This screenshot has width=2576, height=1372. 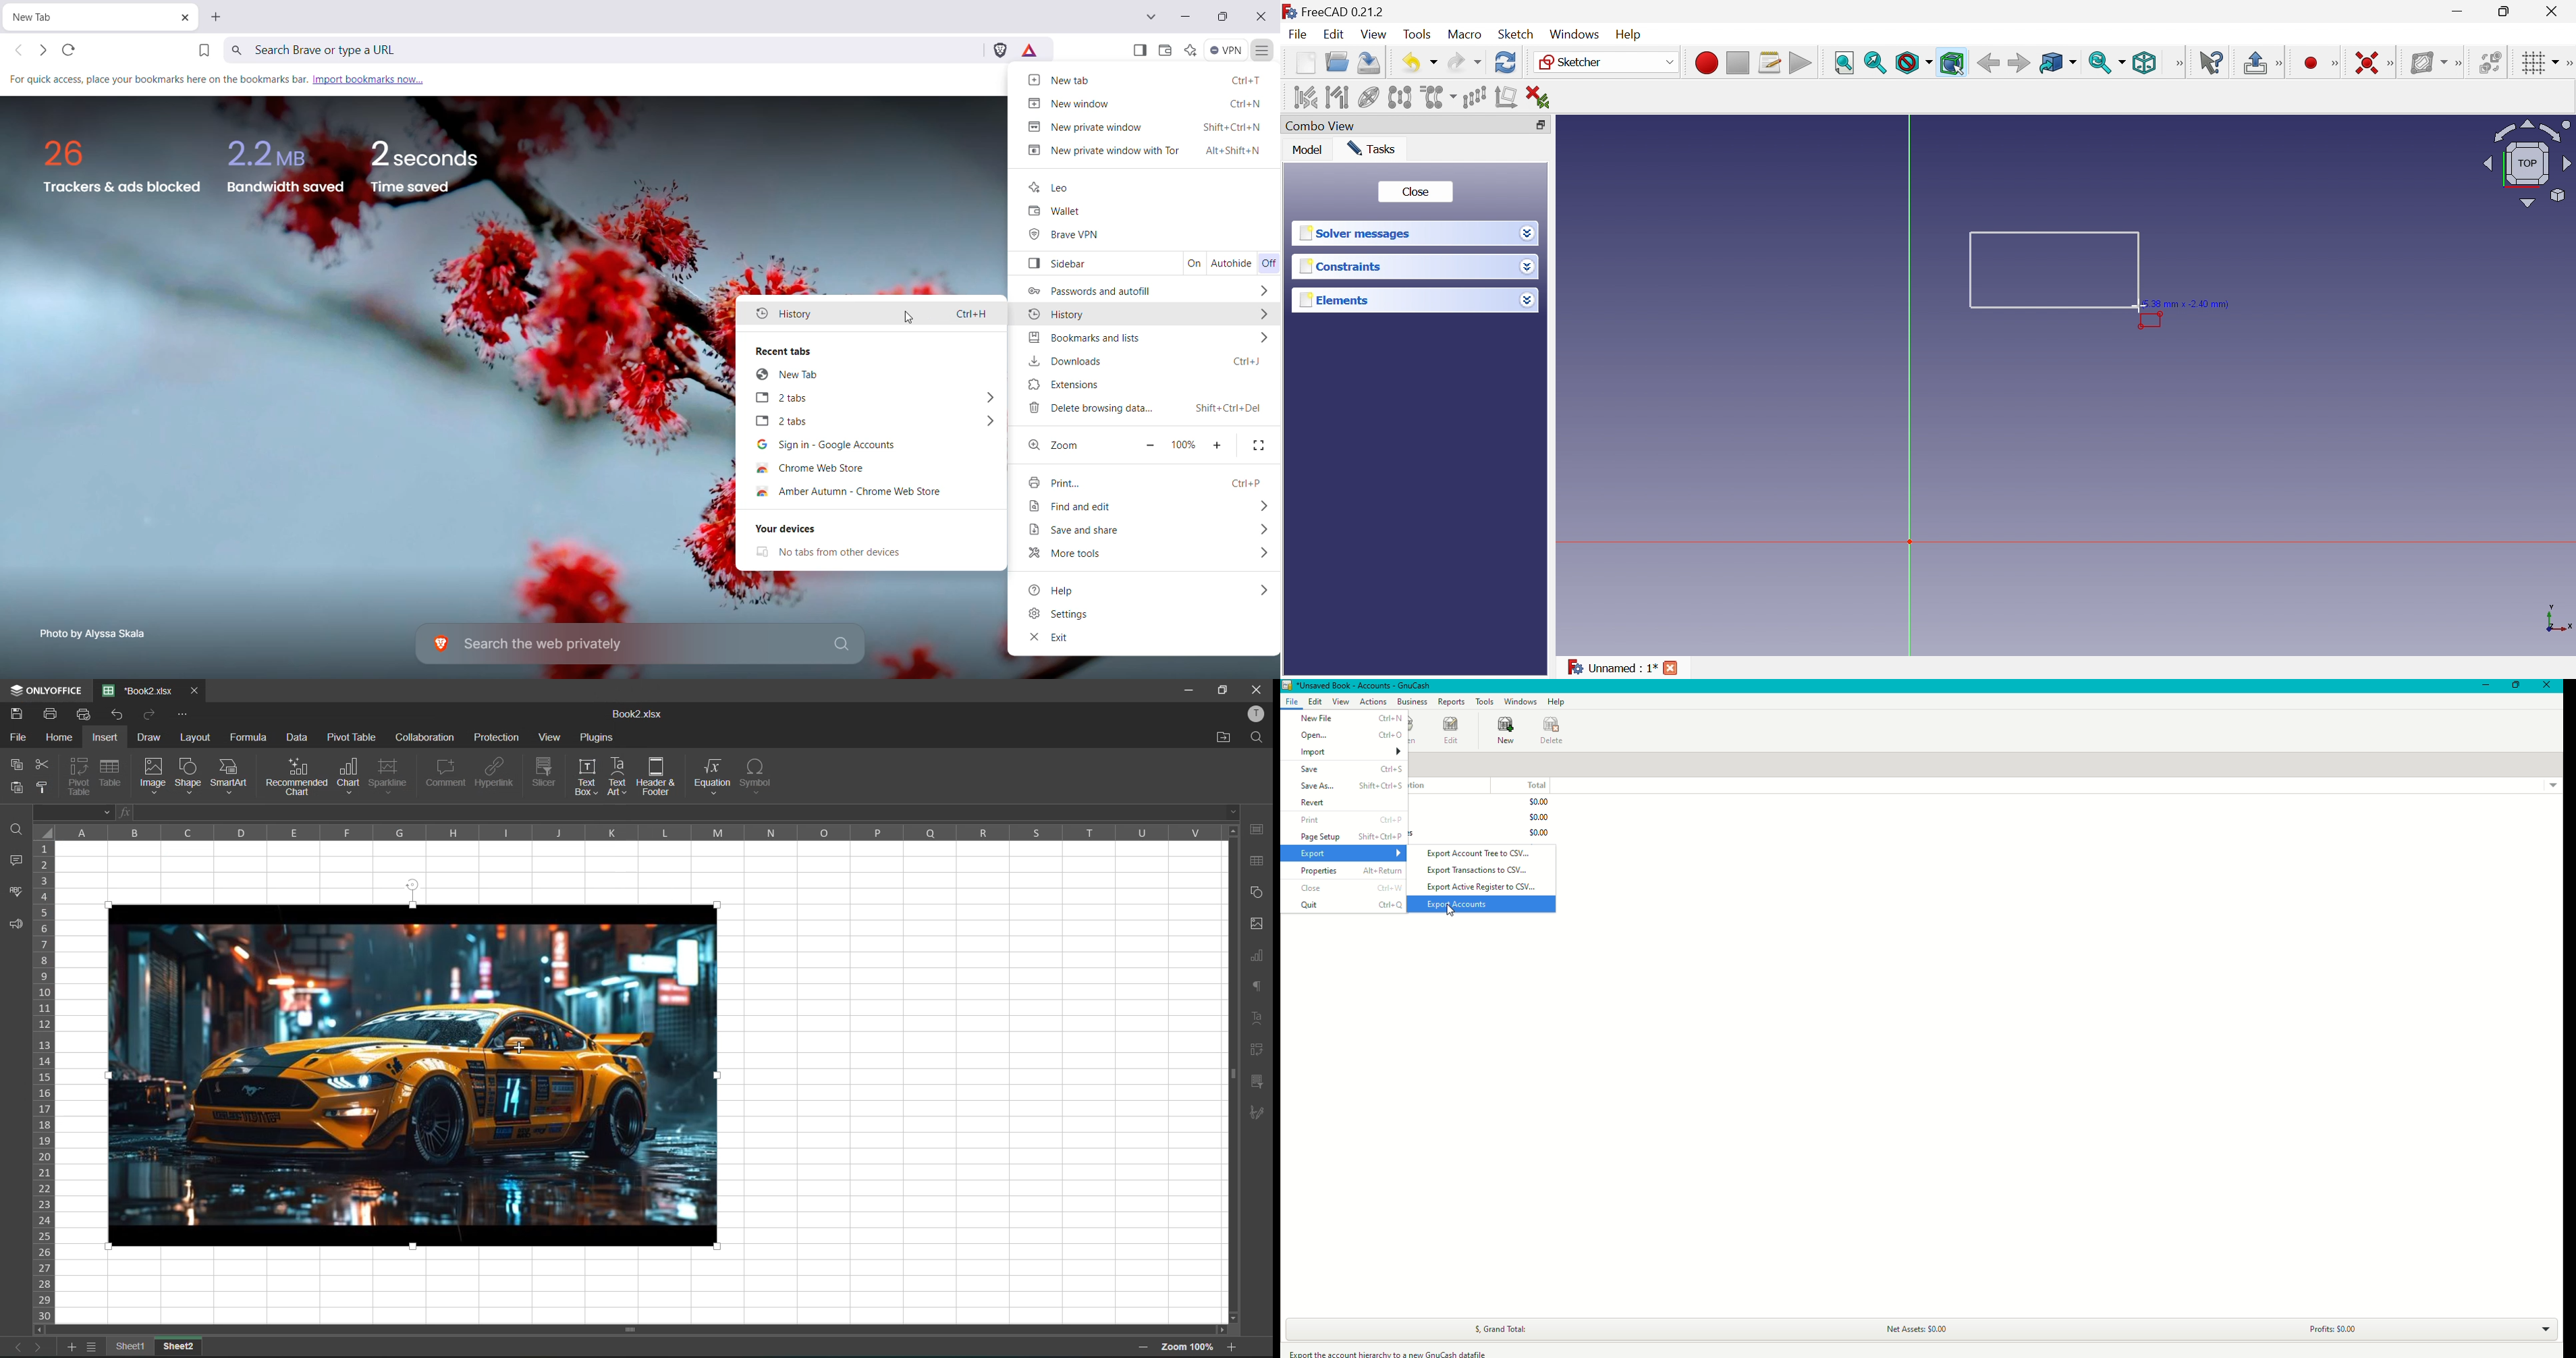 I want to click on cursor, so click(x=521, y=1048).